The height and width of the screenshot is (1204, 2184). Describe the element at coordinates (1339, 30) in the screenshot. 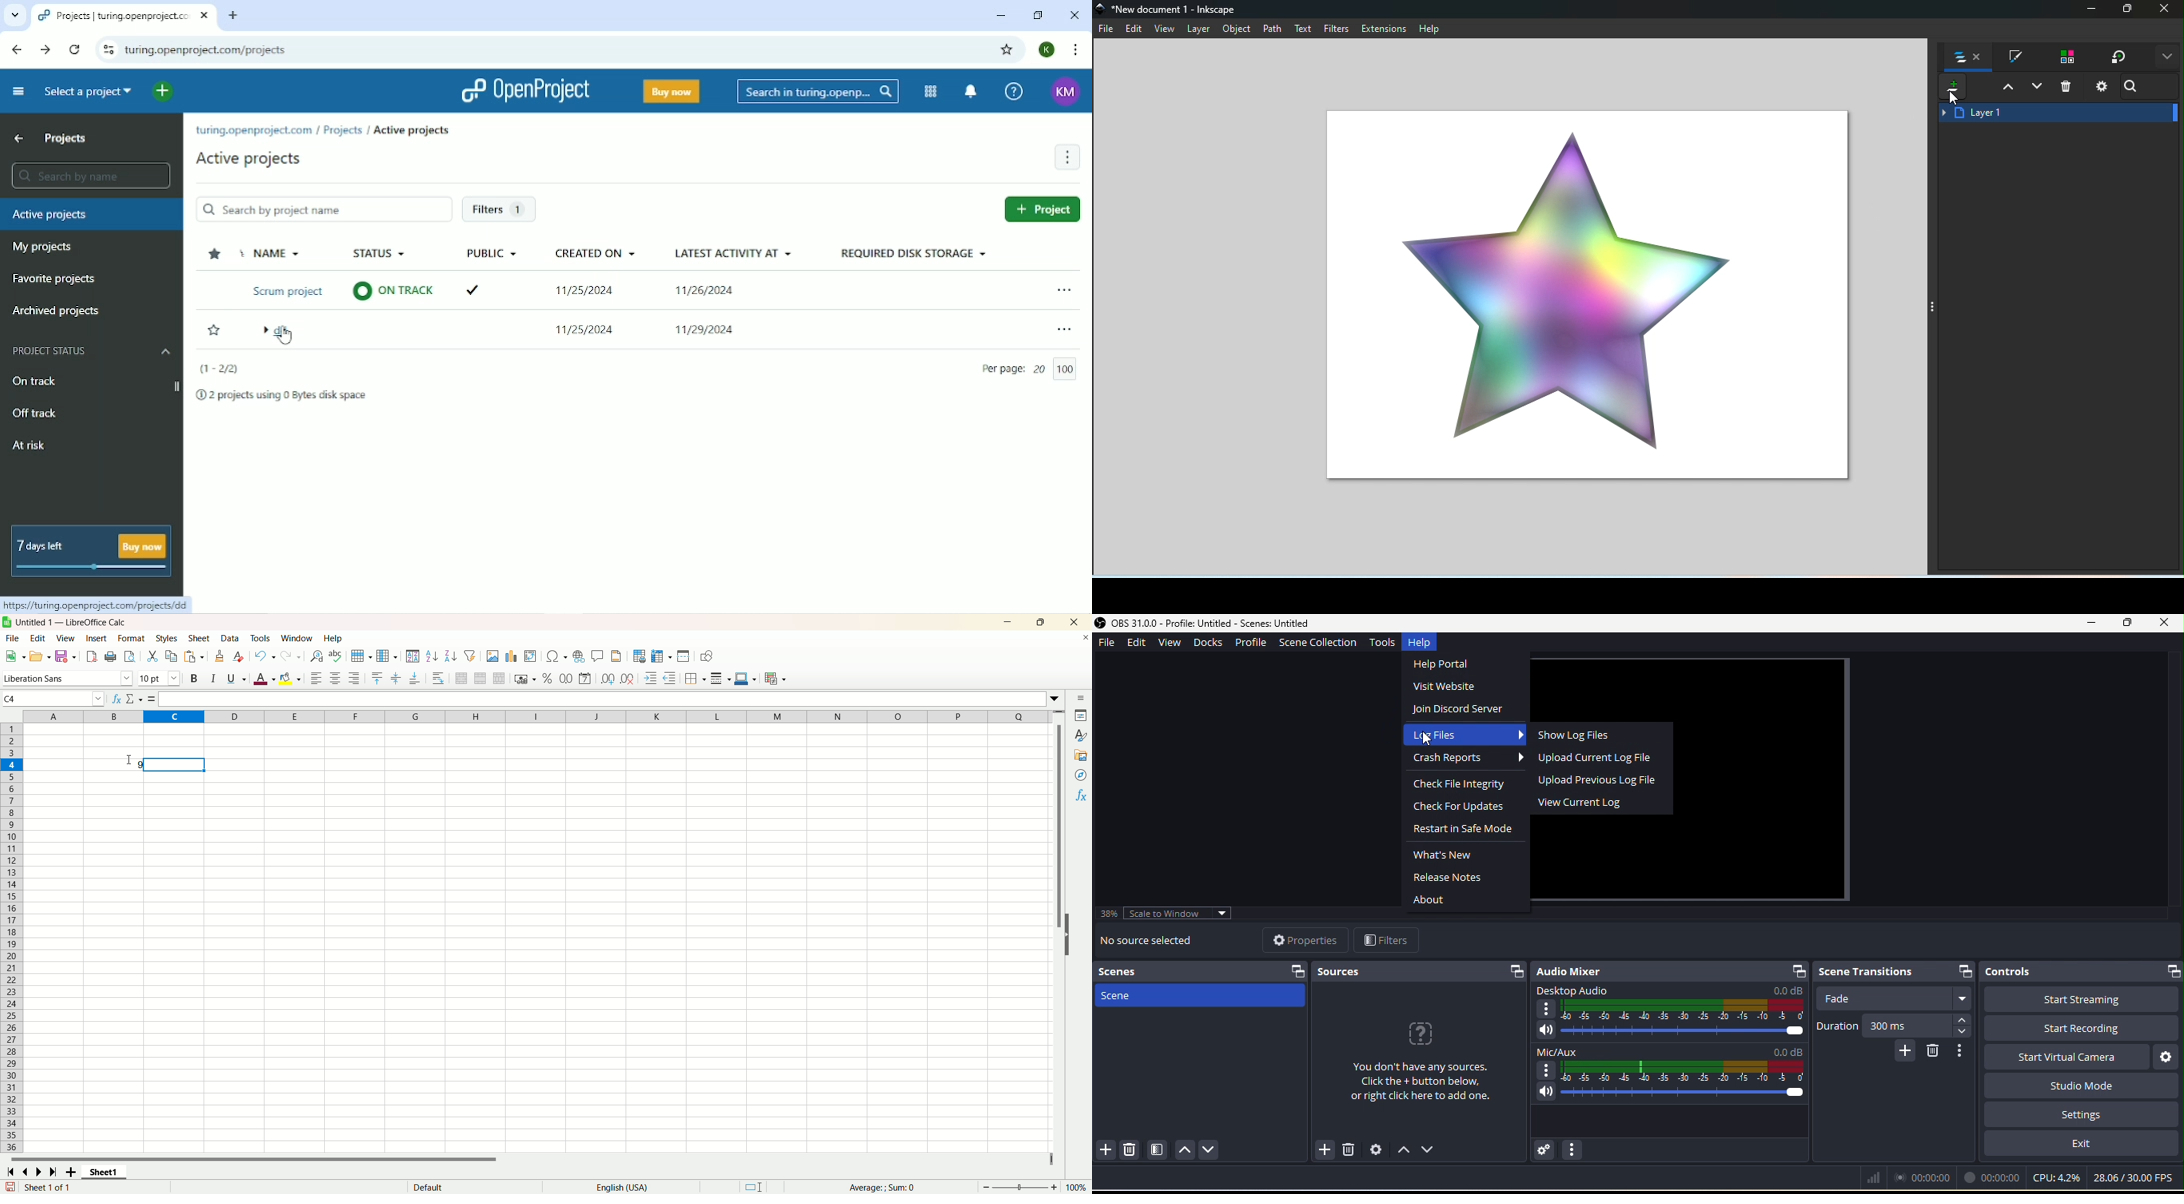

I see `Filters` at that location.